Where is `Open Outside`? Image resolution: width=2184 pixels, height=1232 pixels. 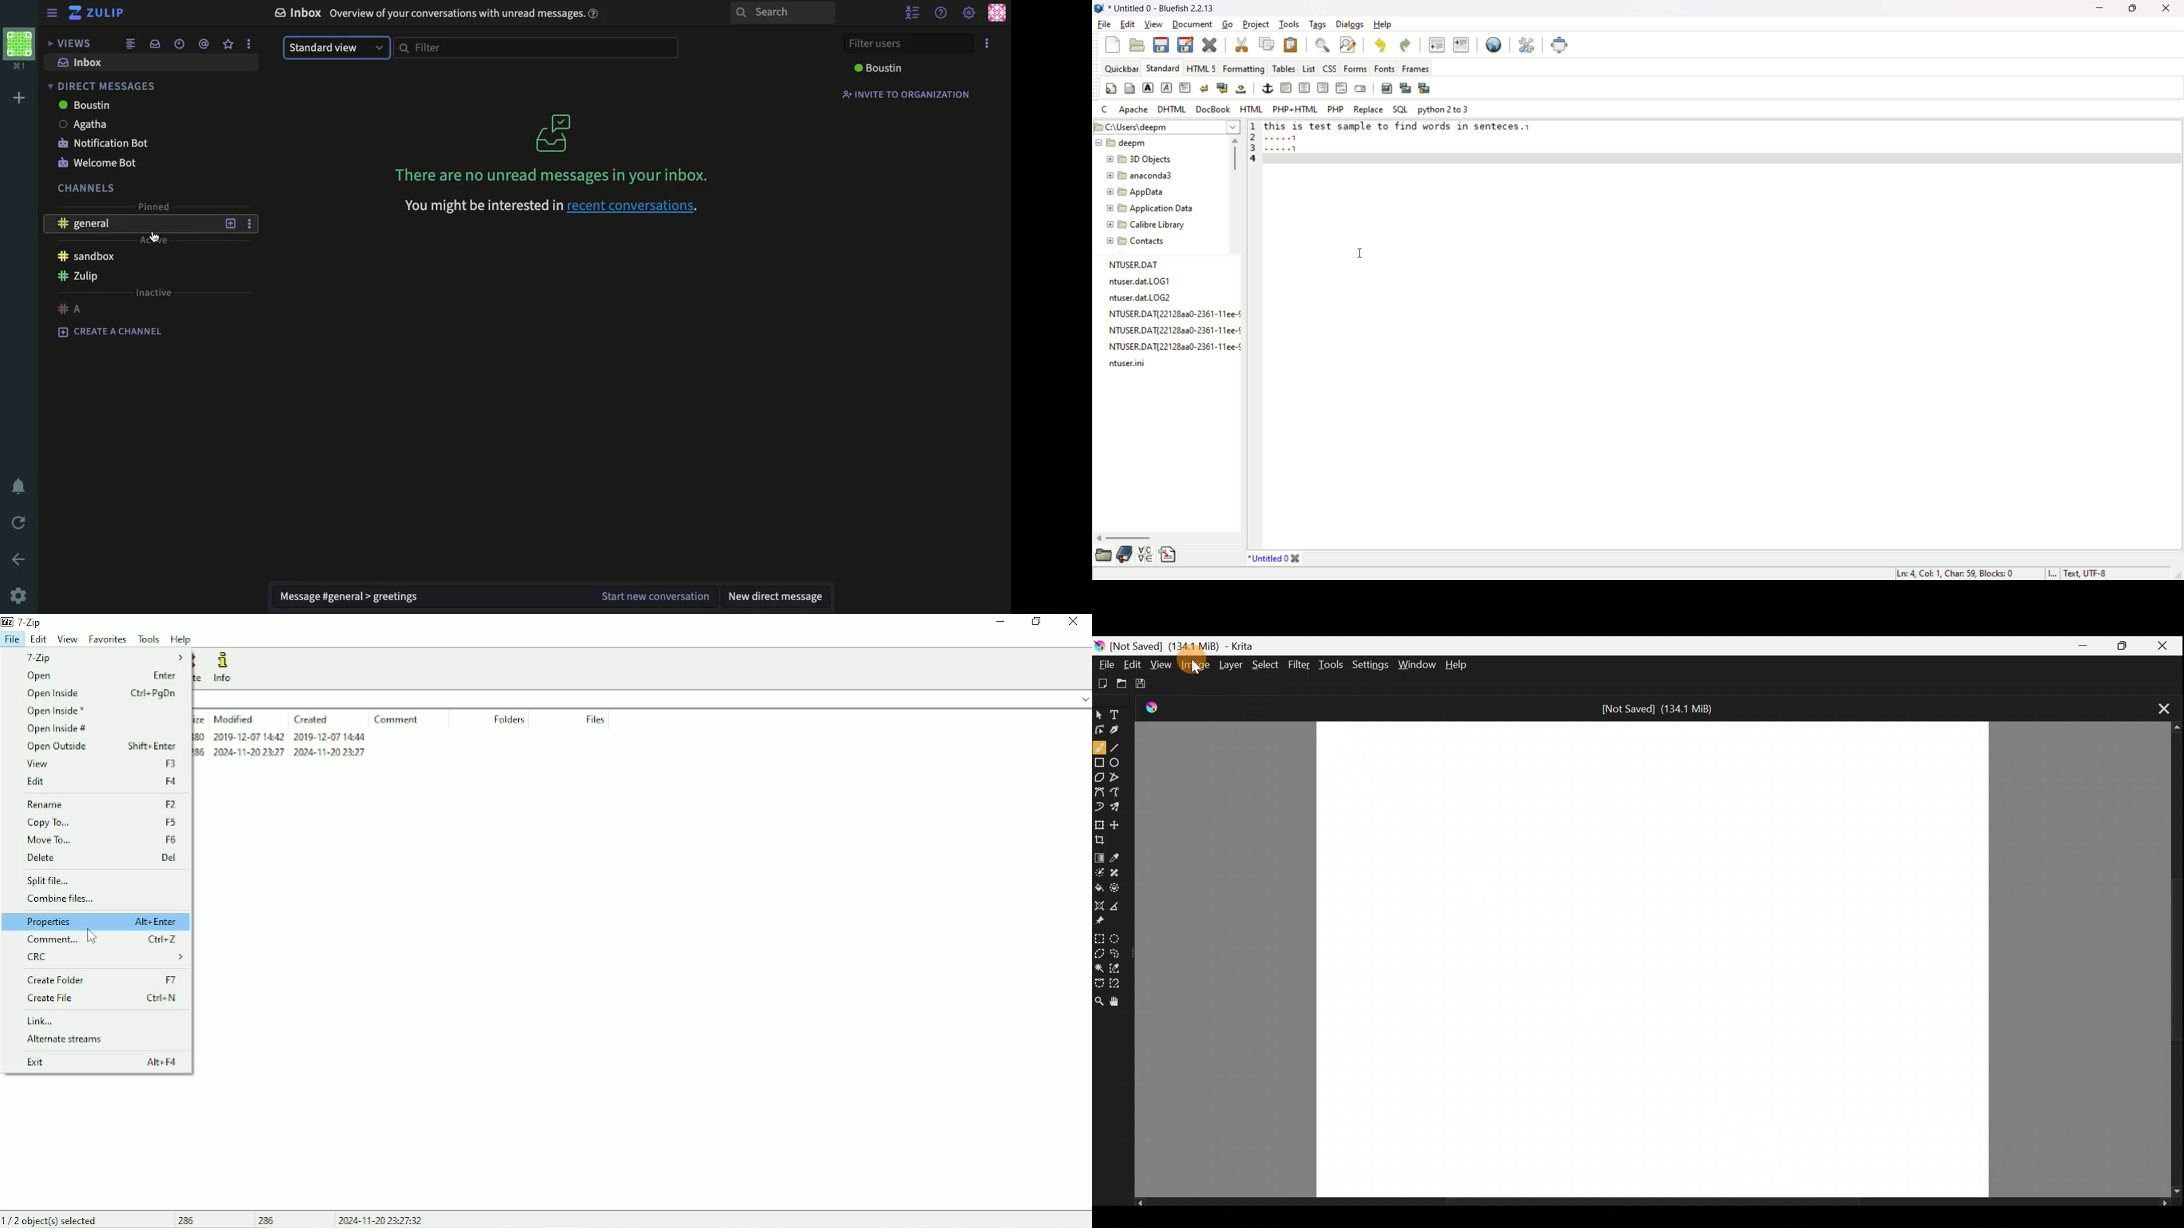
Open Outside is located at coordinates (101, 747).